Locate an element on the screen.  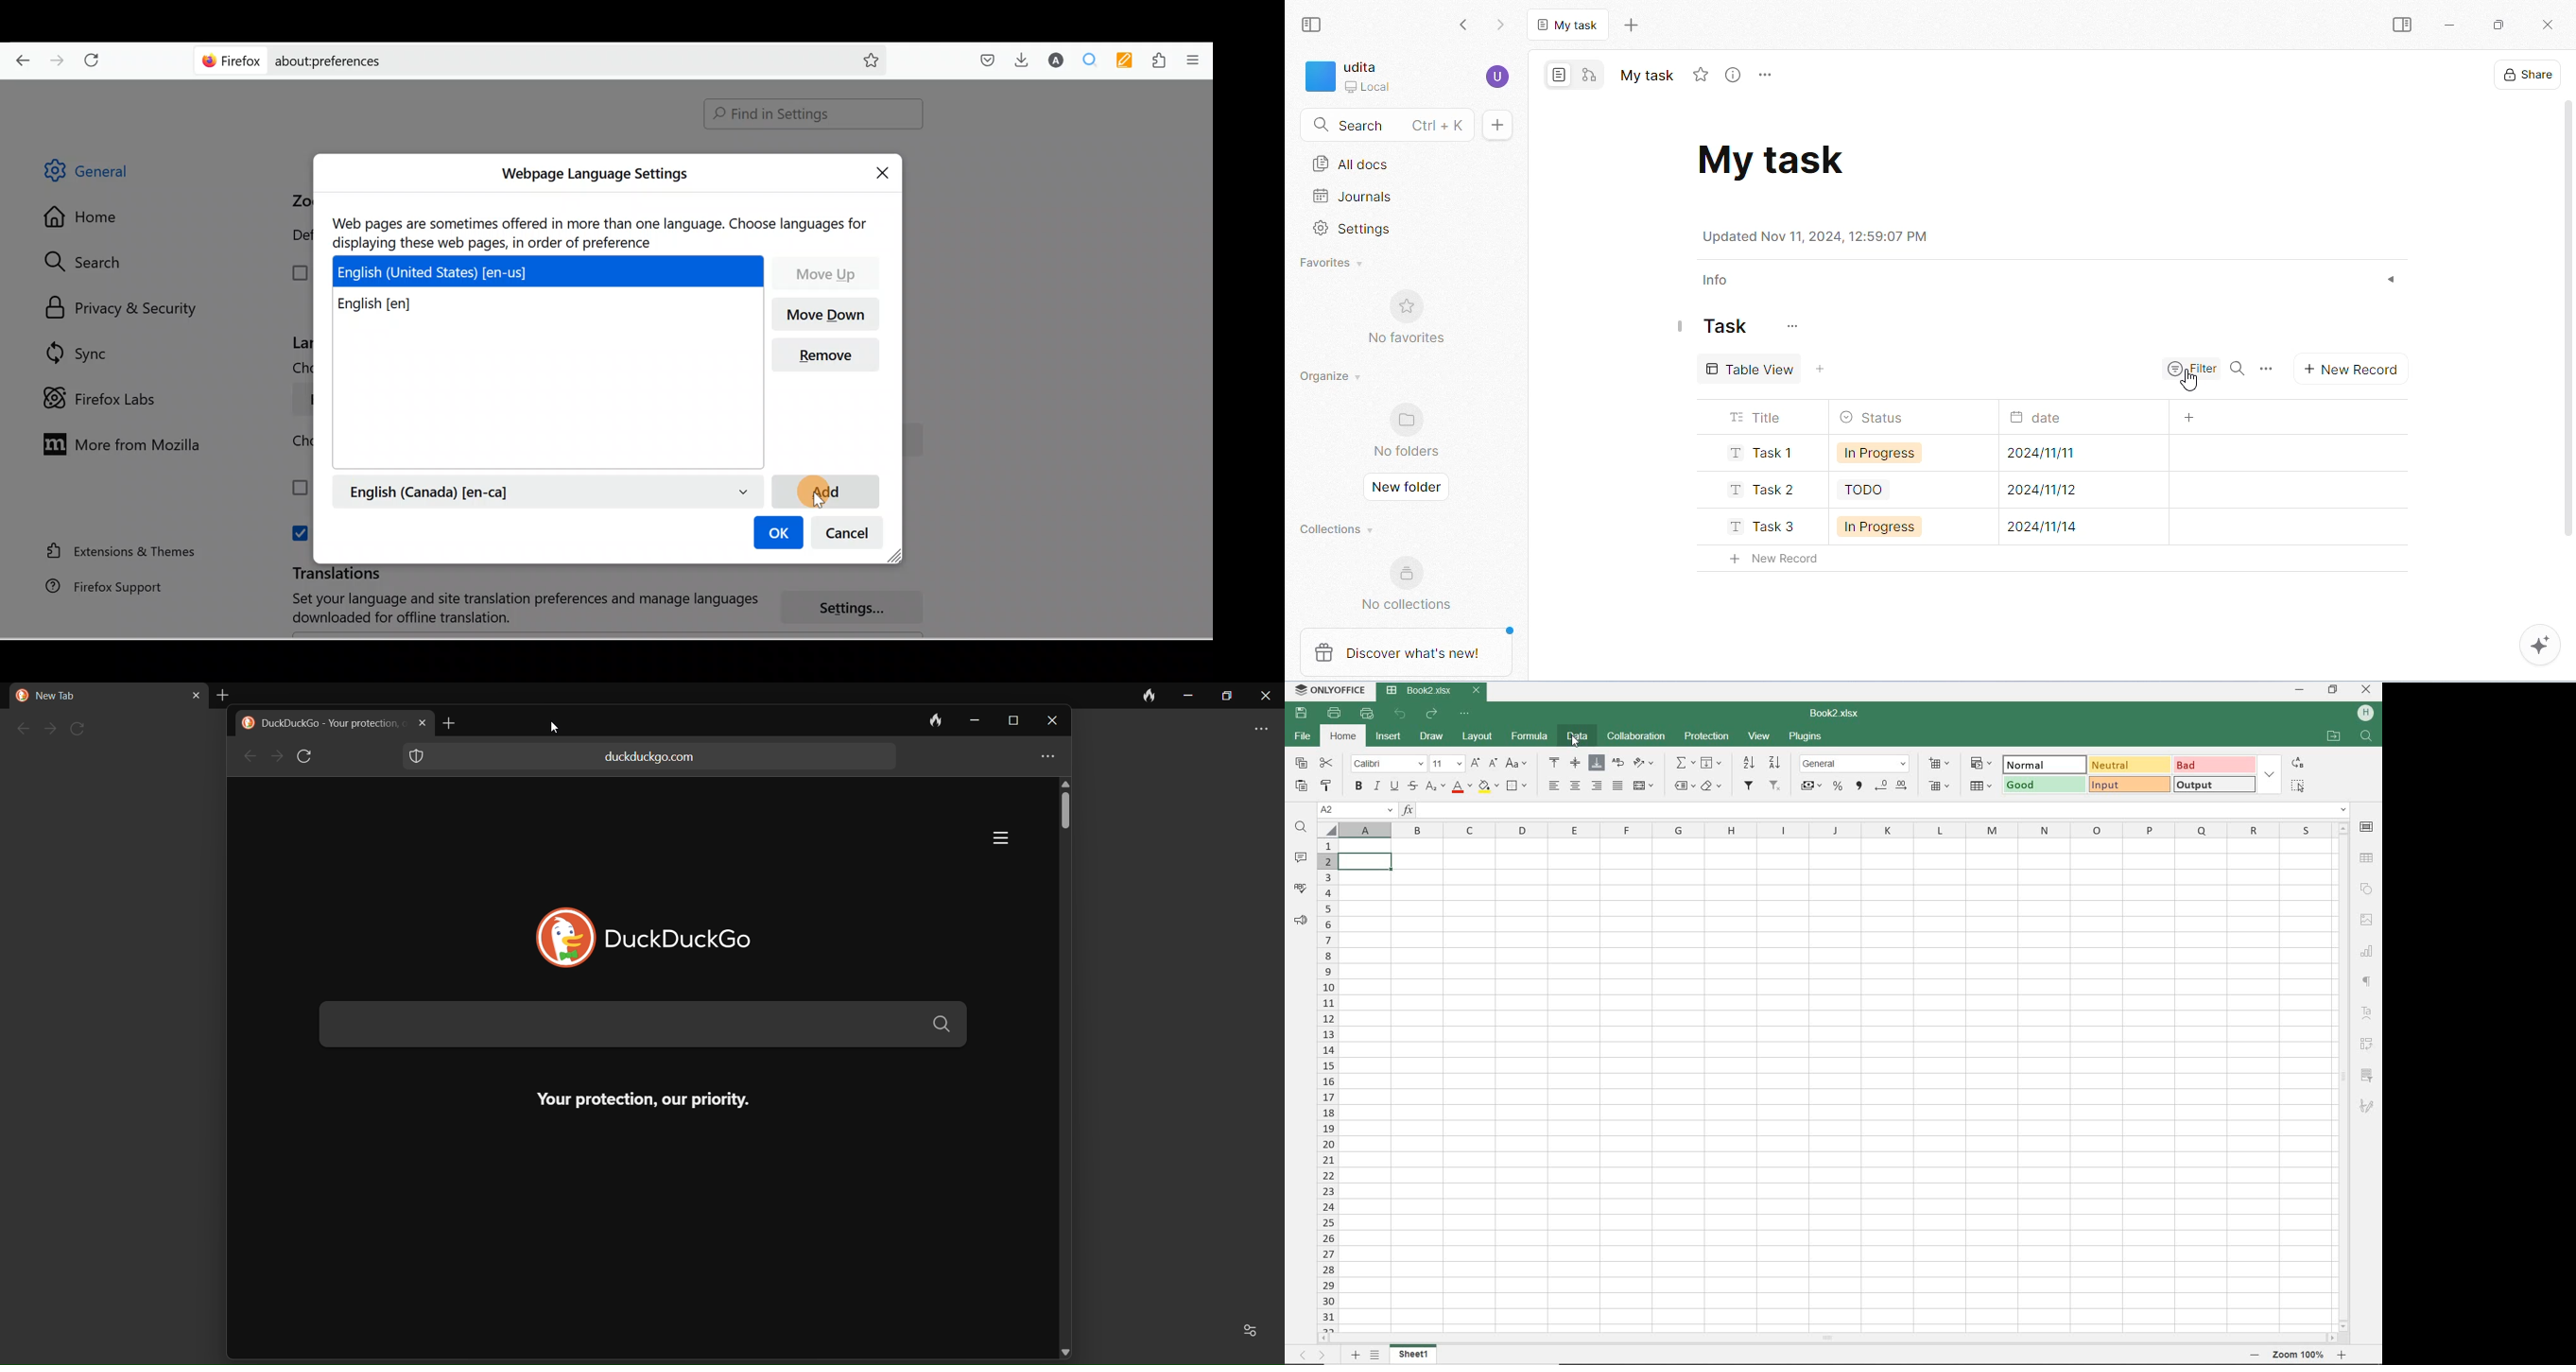
duckdukgo.com is located at coordinates (650, 757).